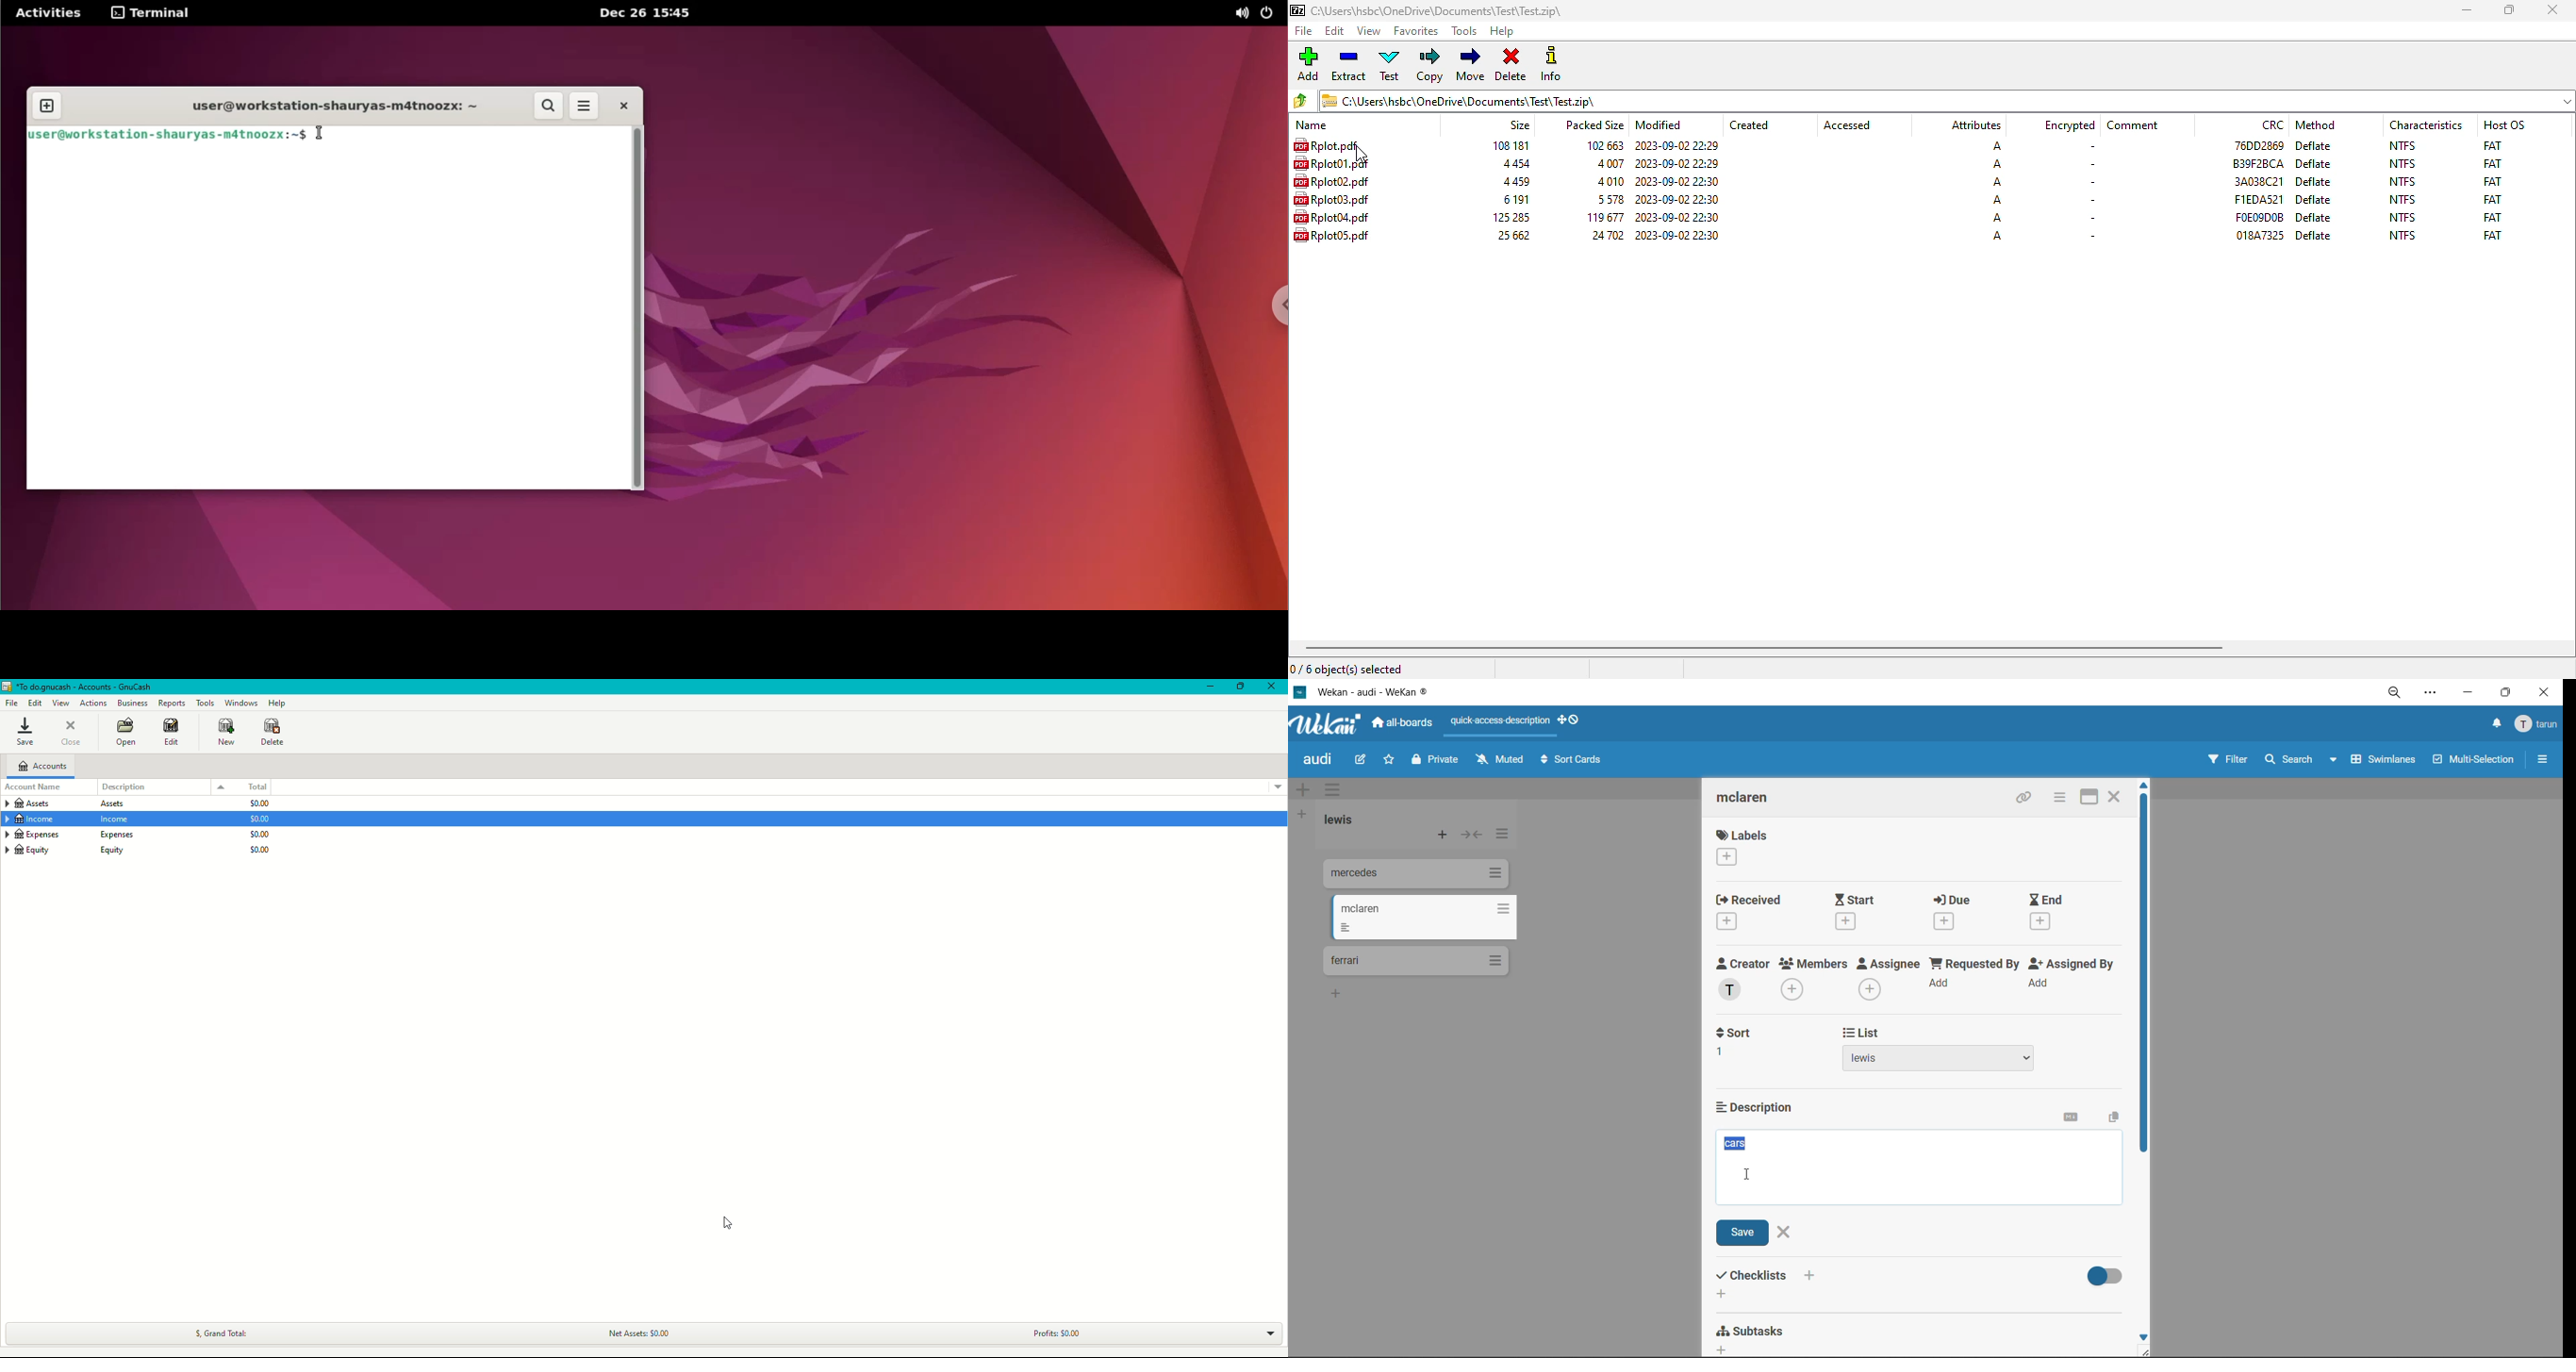 The height and width of the screenshot is (1372, 2576). I want to click on modified date & time, so click(1677, 181).